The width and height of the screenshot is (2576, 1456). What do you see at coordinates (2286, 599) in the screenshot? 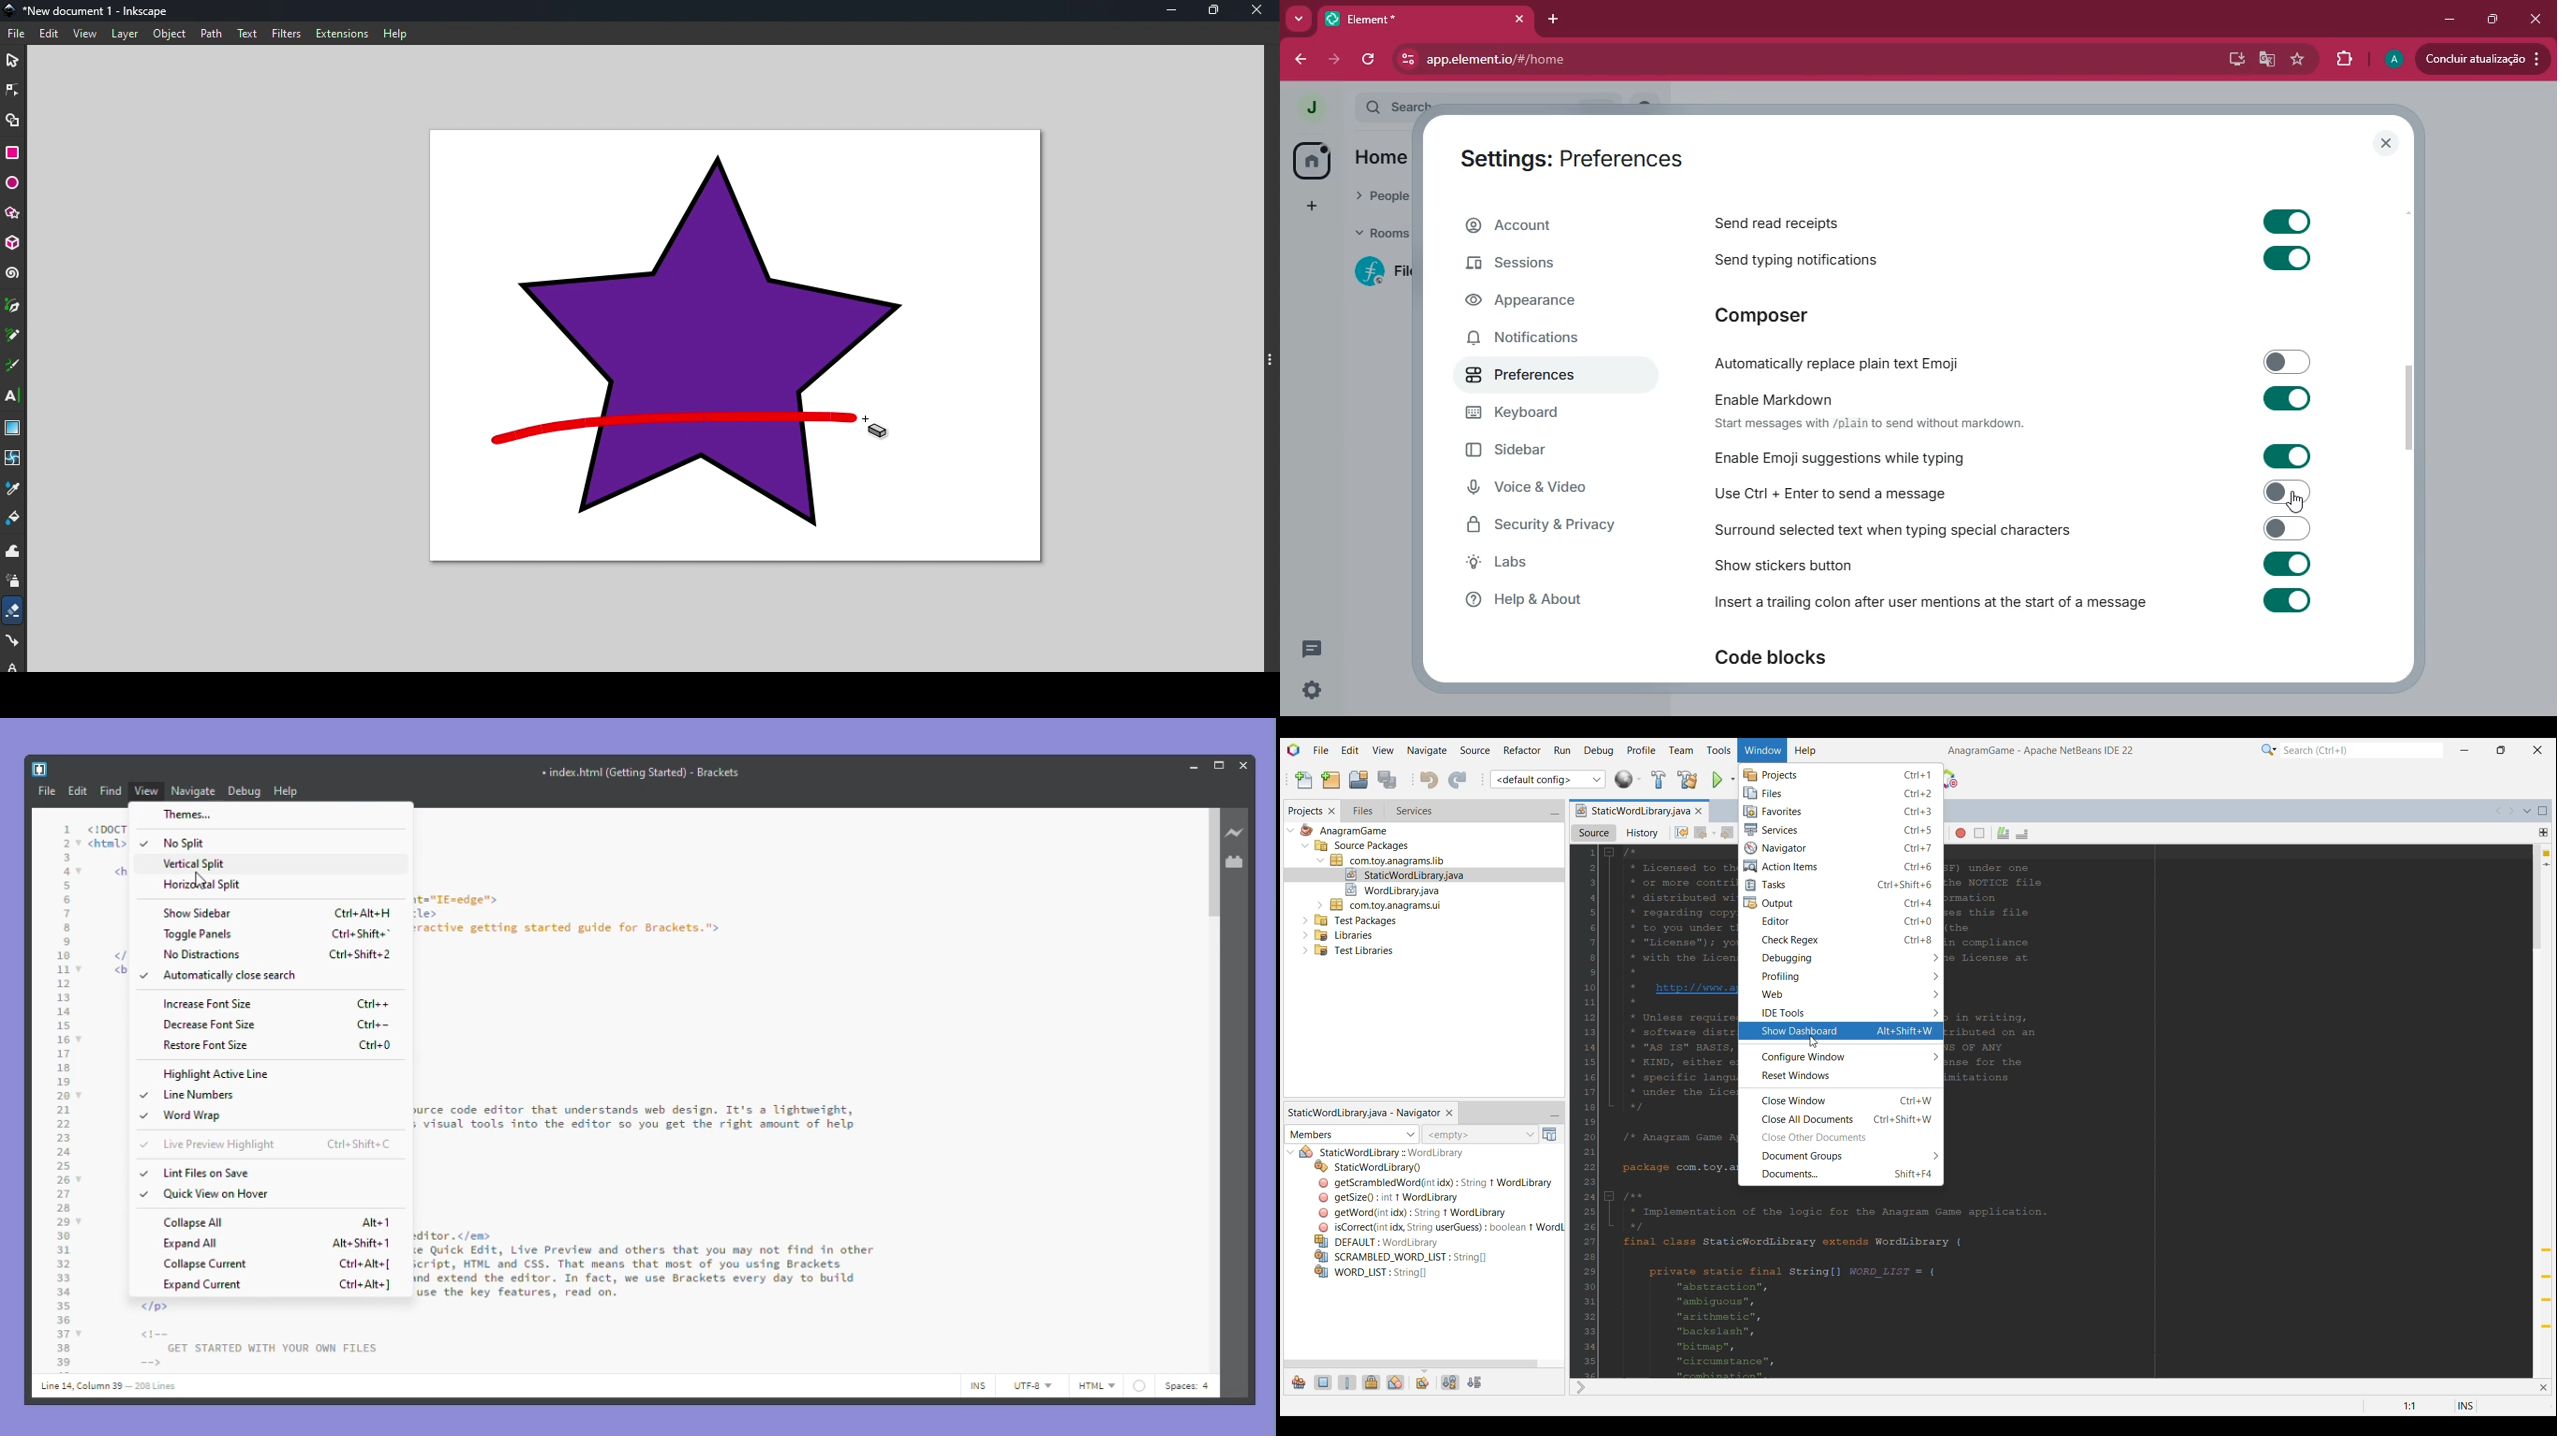
I see `toggle on or off` at bounding box center [2286, 599].